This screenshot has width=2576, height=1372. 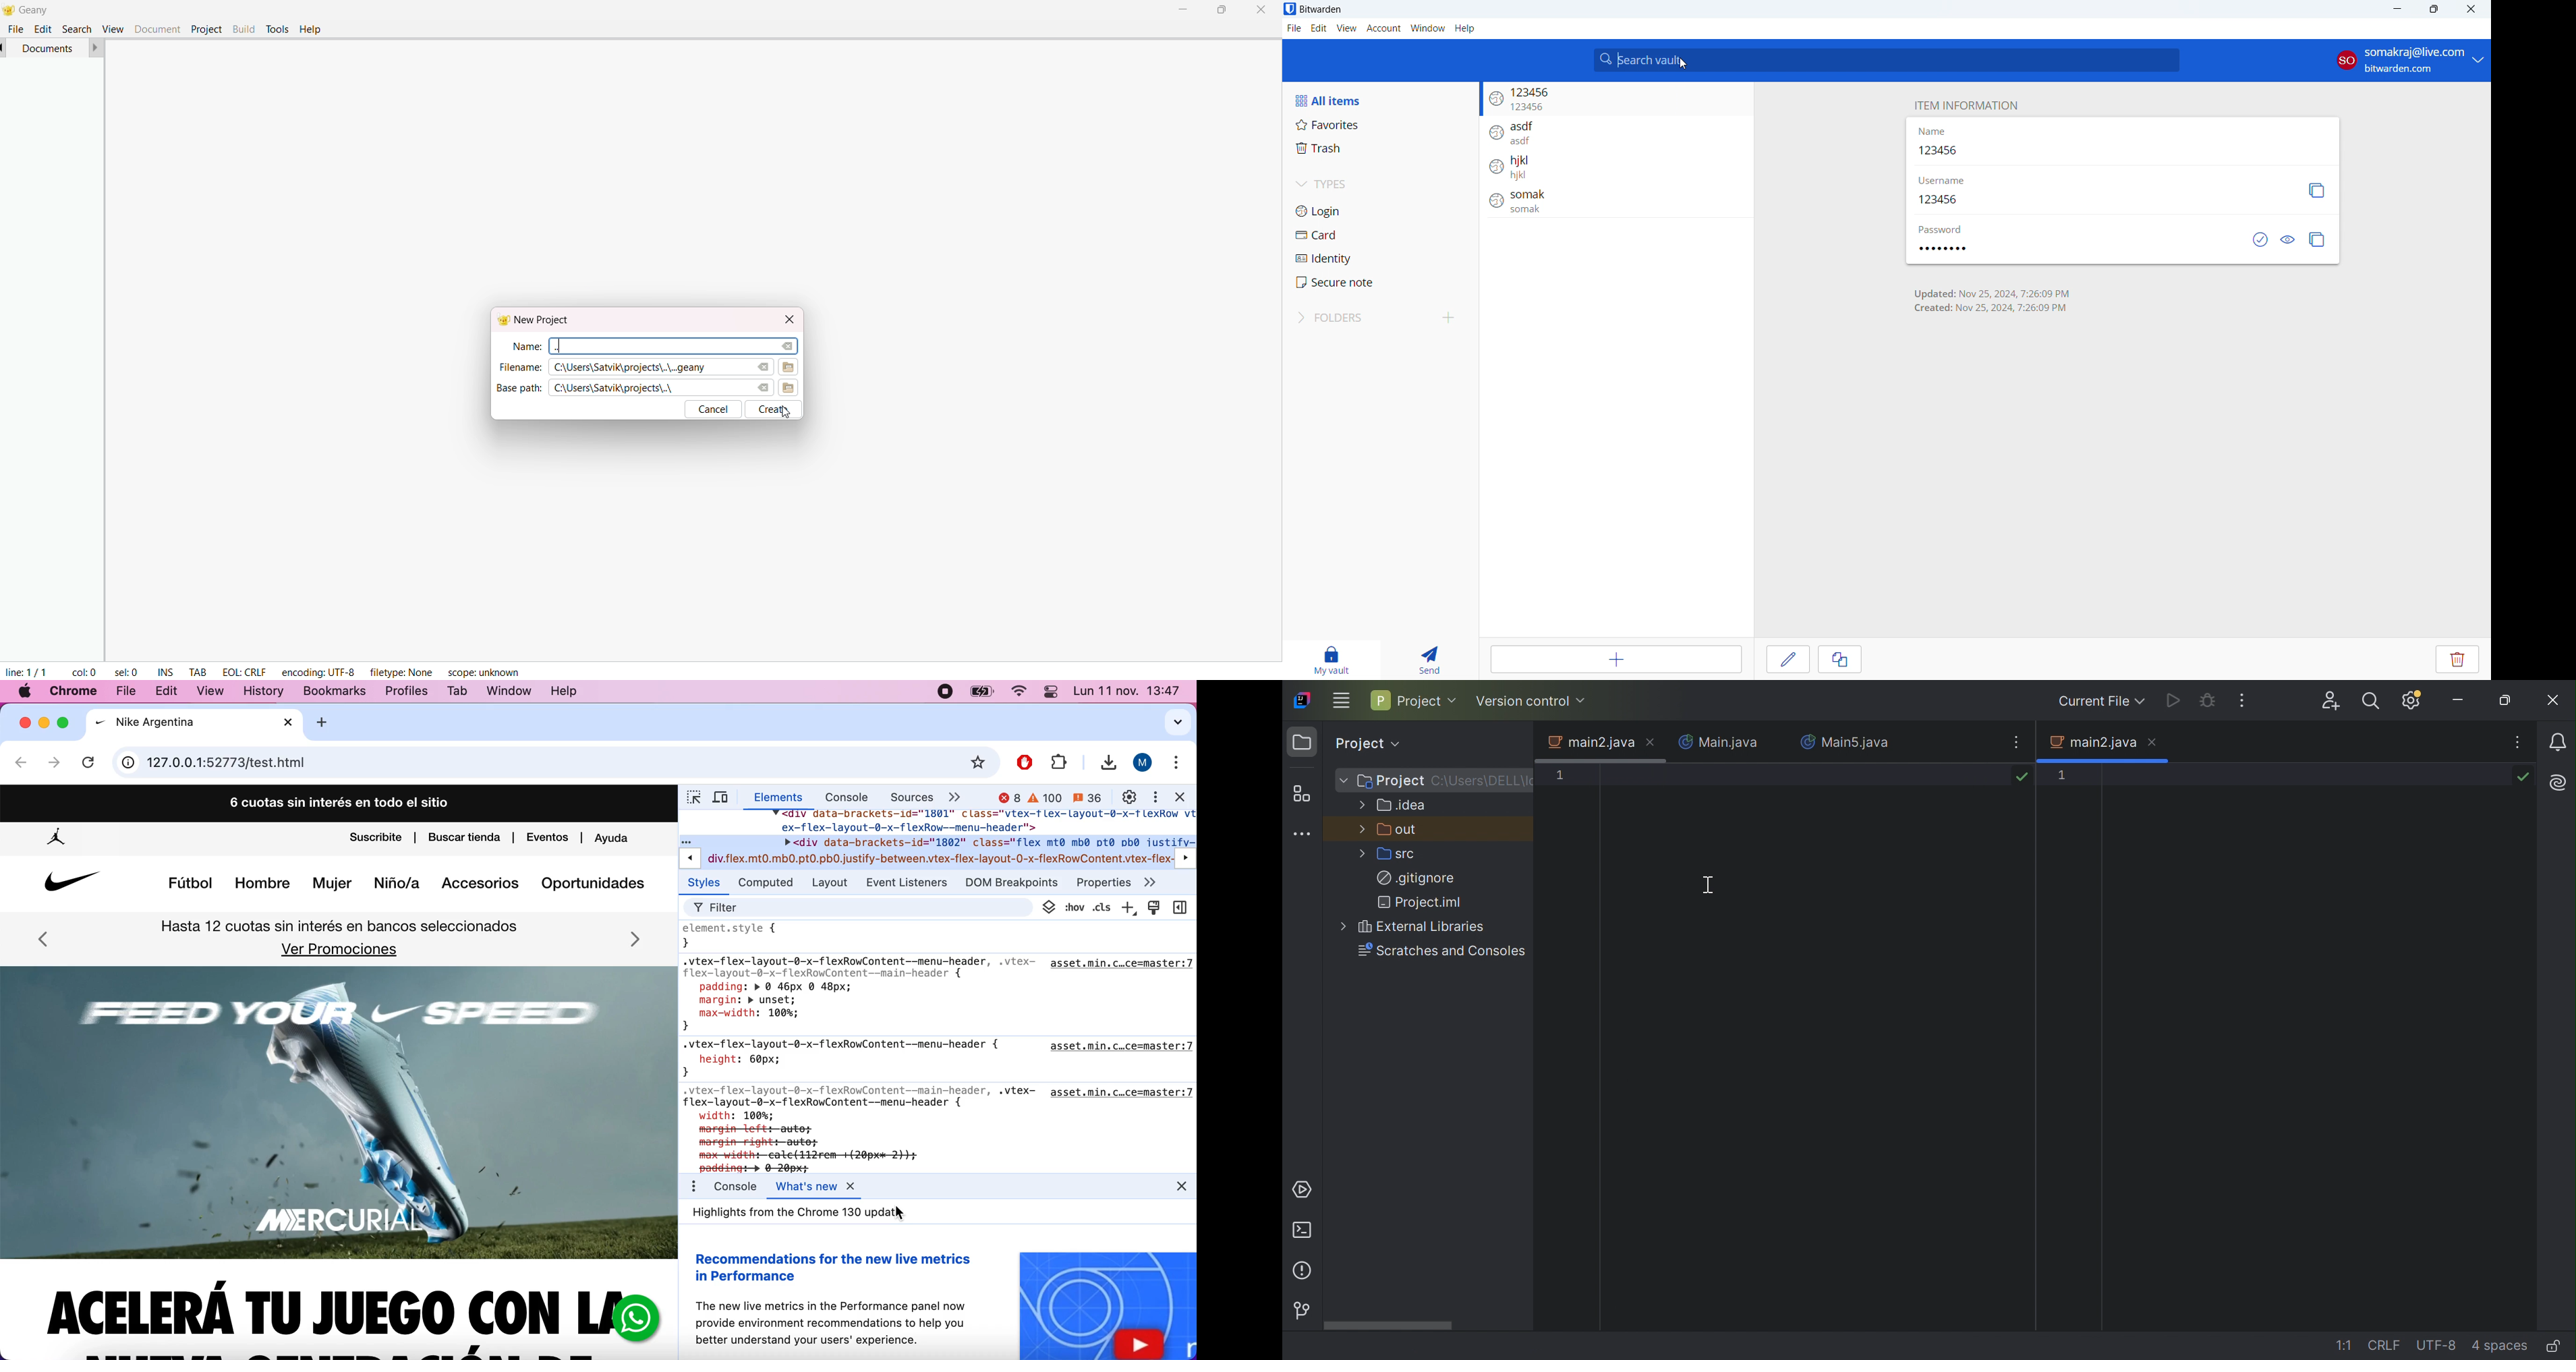 What do you see at coordinates (277, 29) in the screenshot?
I see `tools` at bounding box center [277, 29].